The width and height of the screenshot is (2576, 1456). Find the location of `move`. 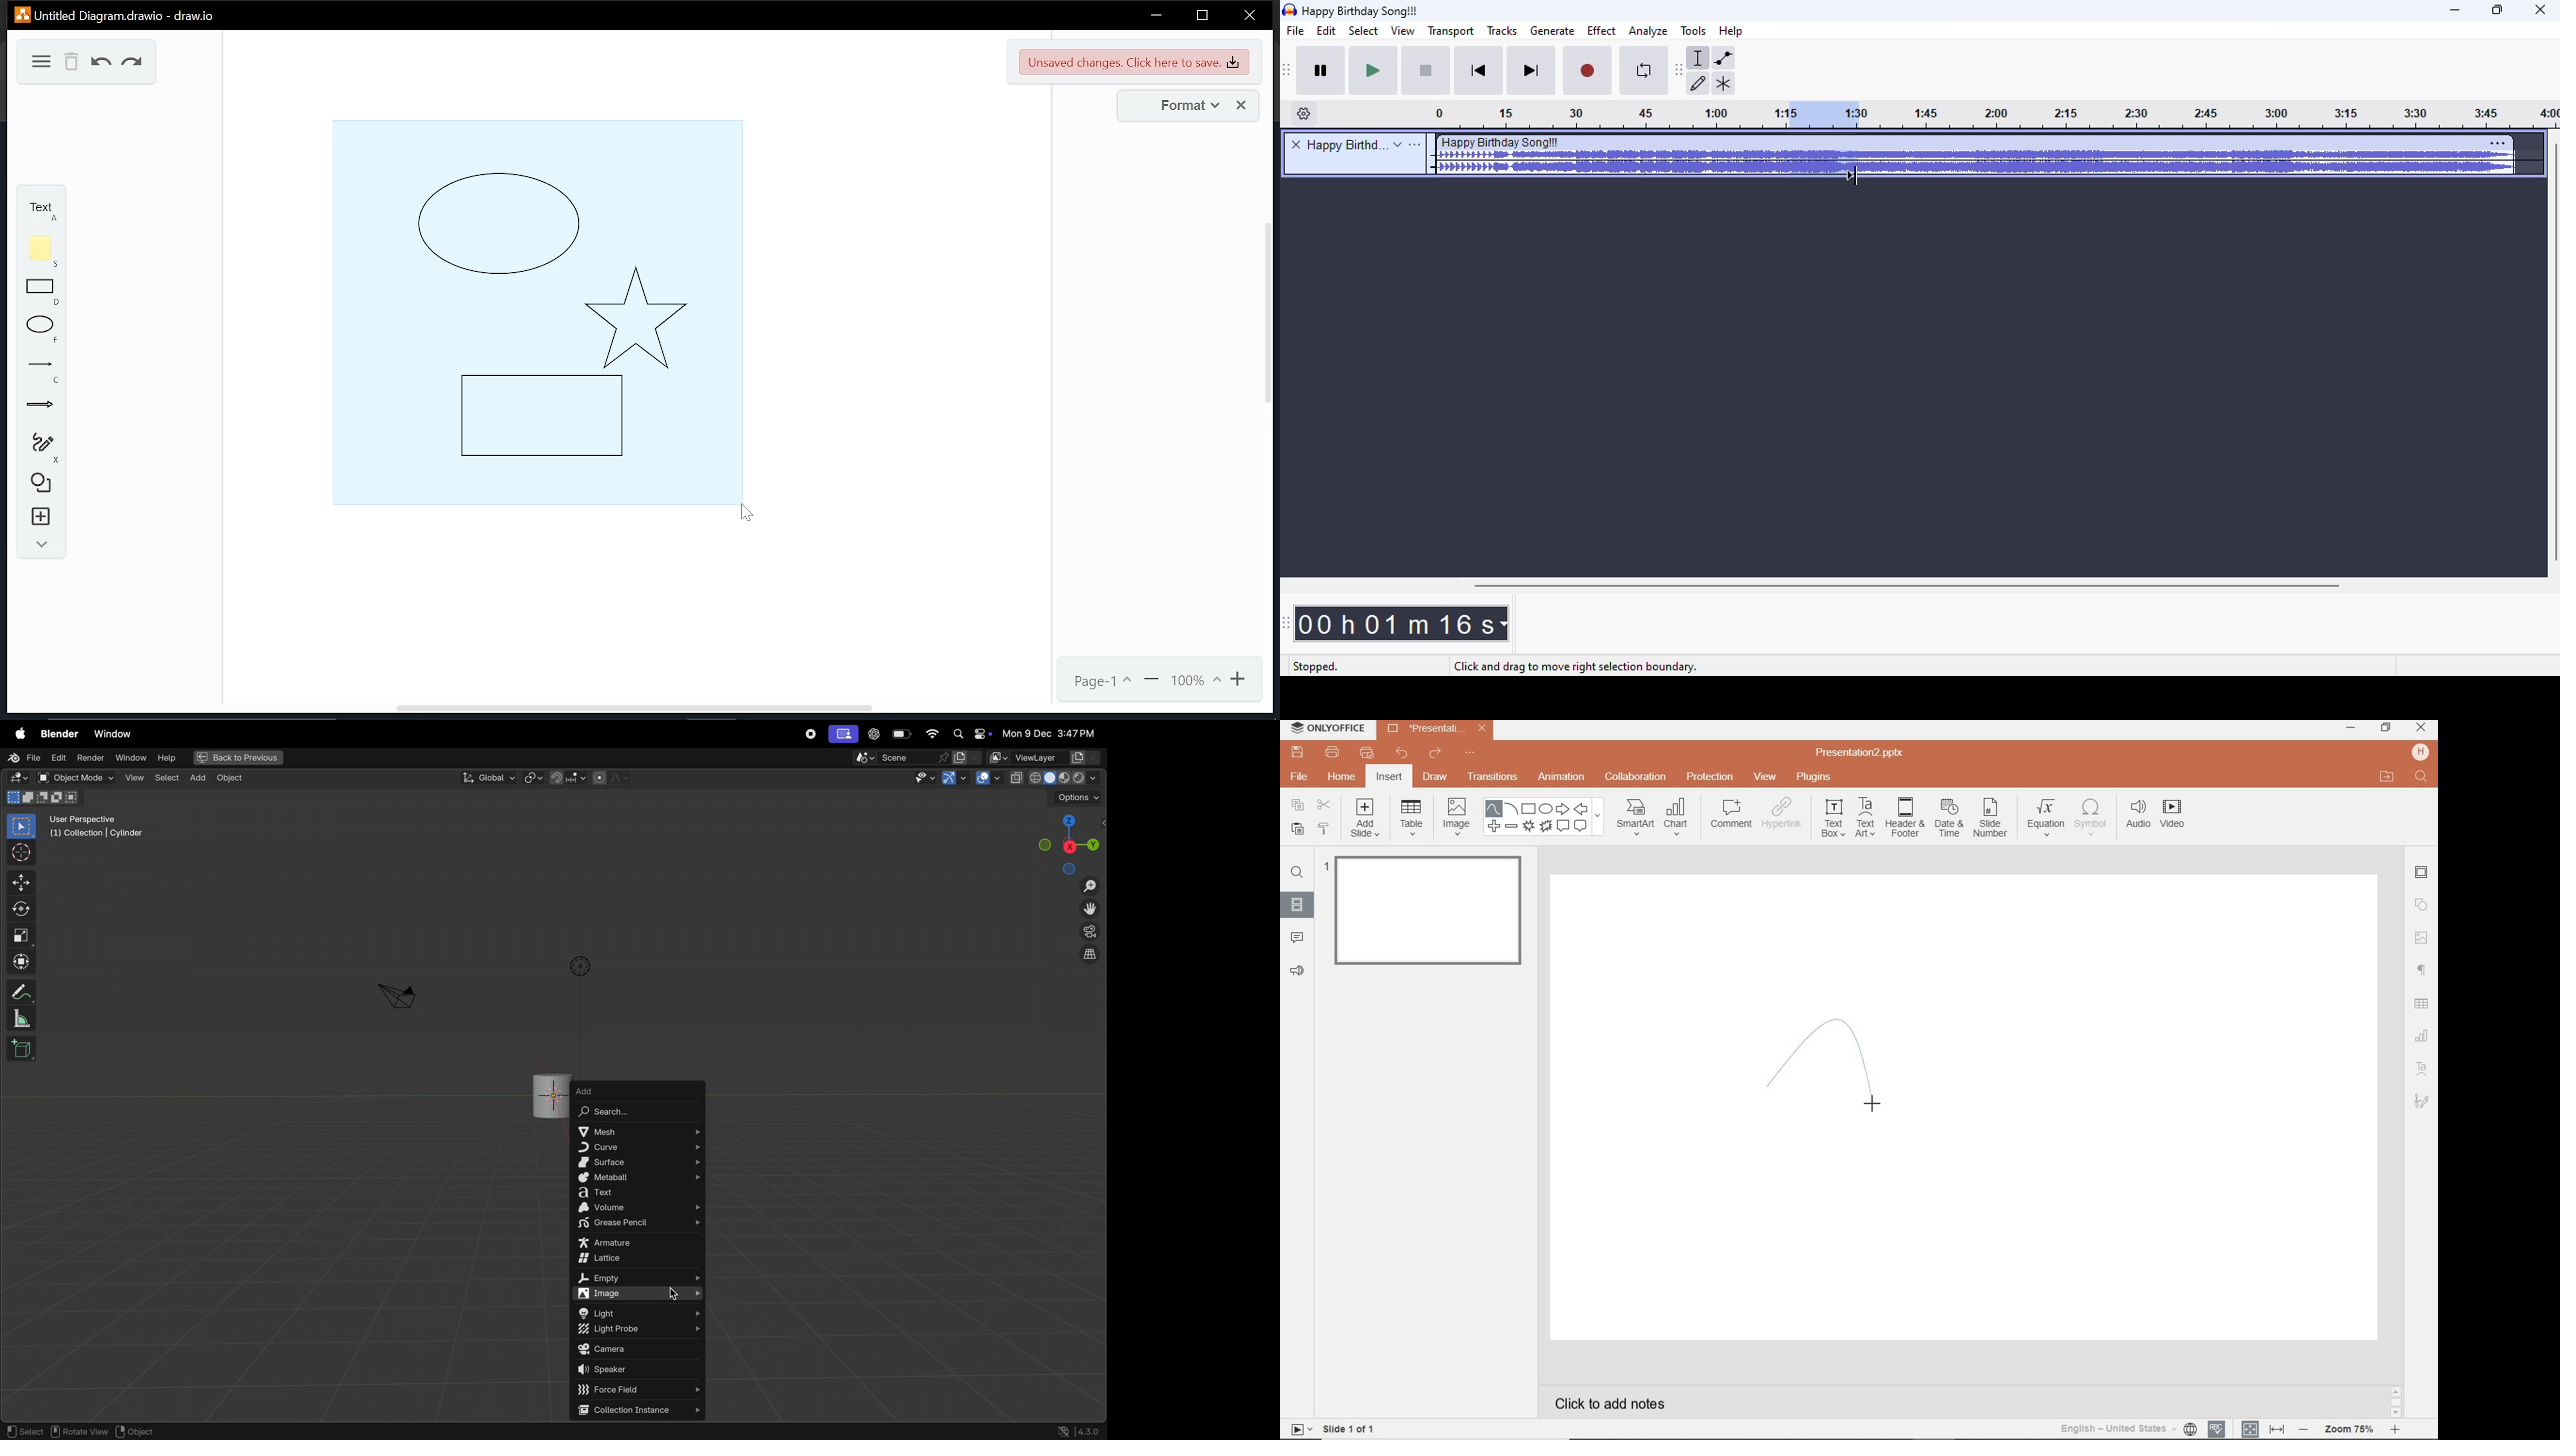

move is located at coordinates (20, 883).